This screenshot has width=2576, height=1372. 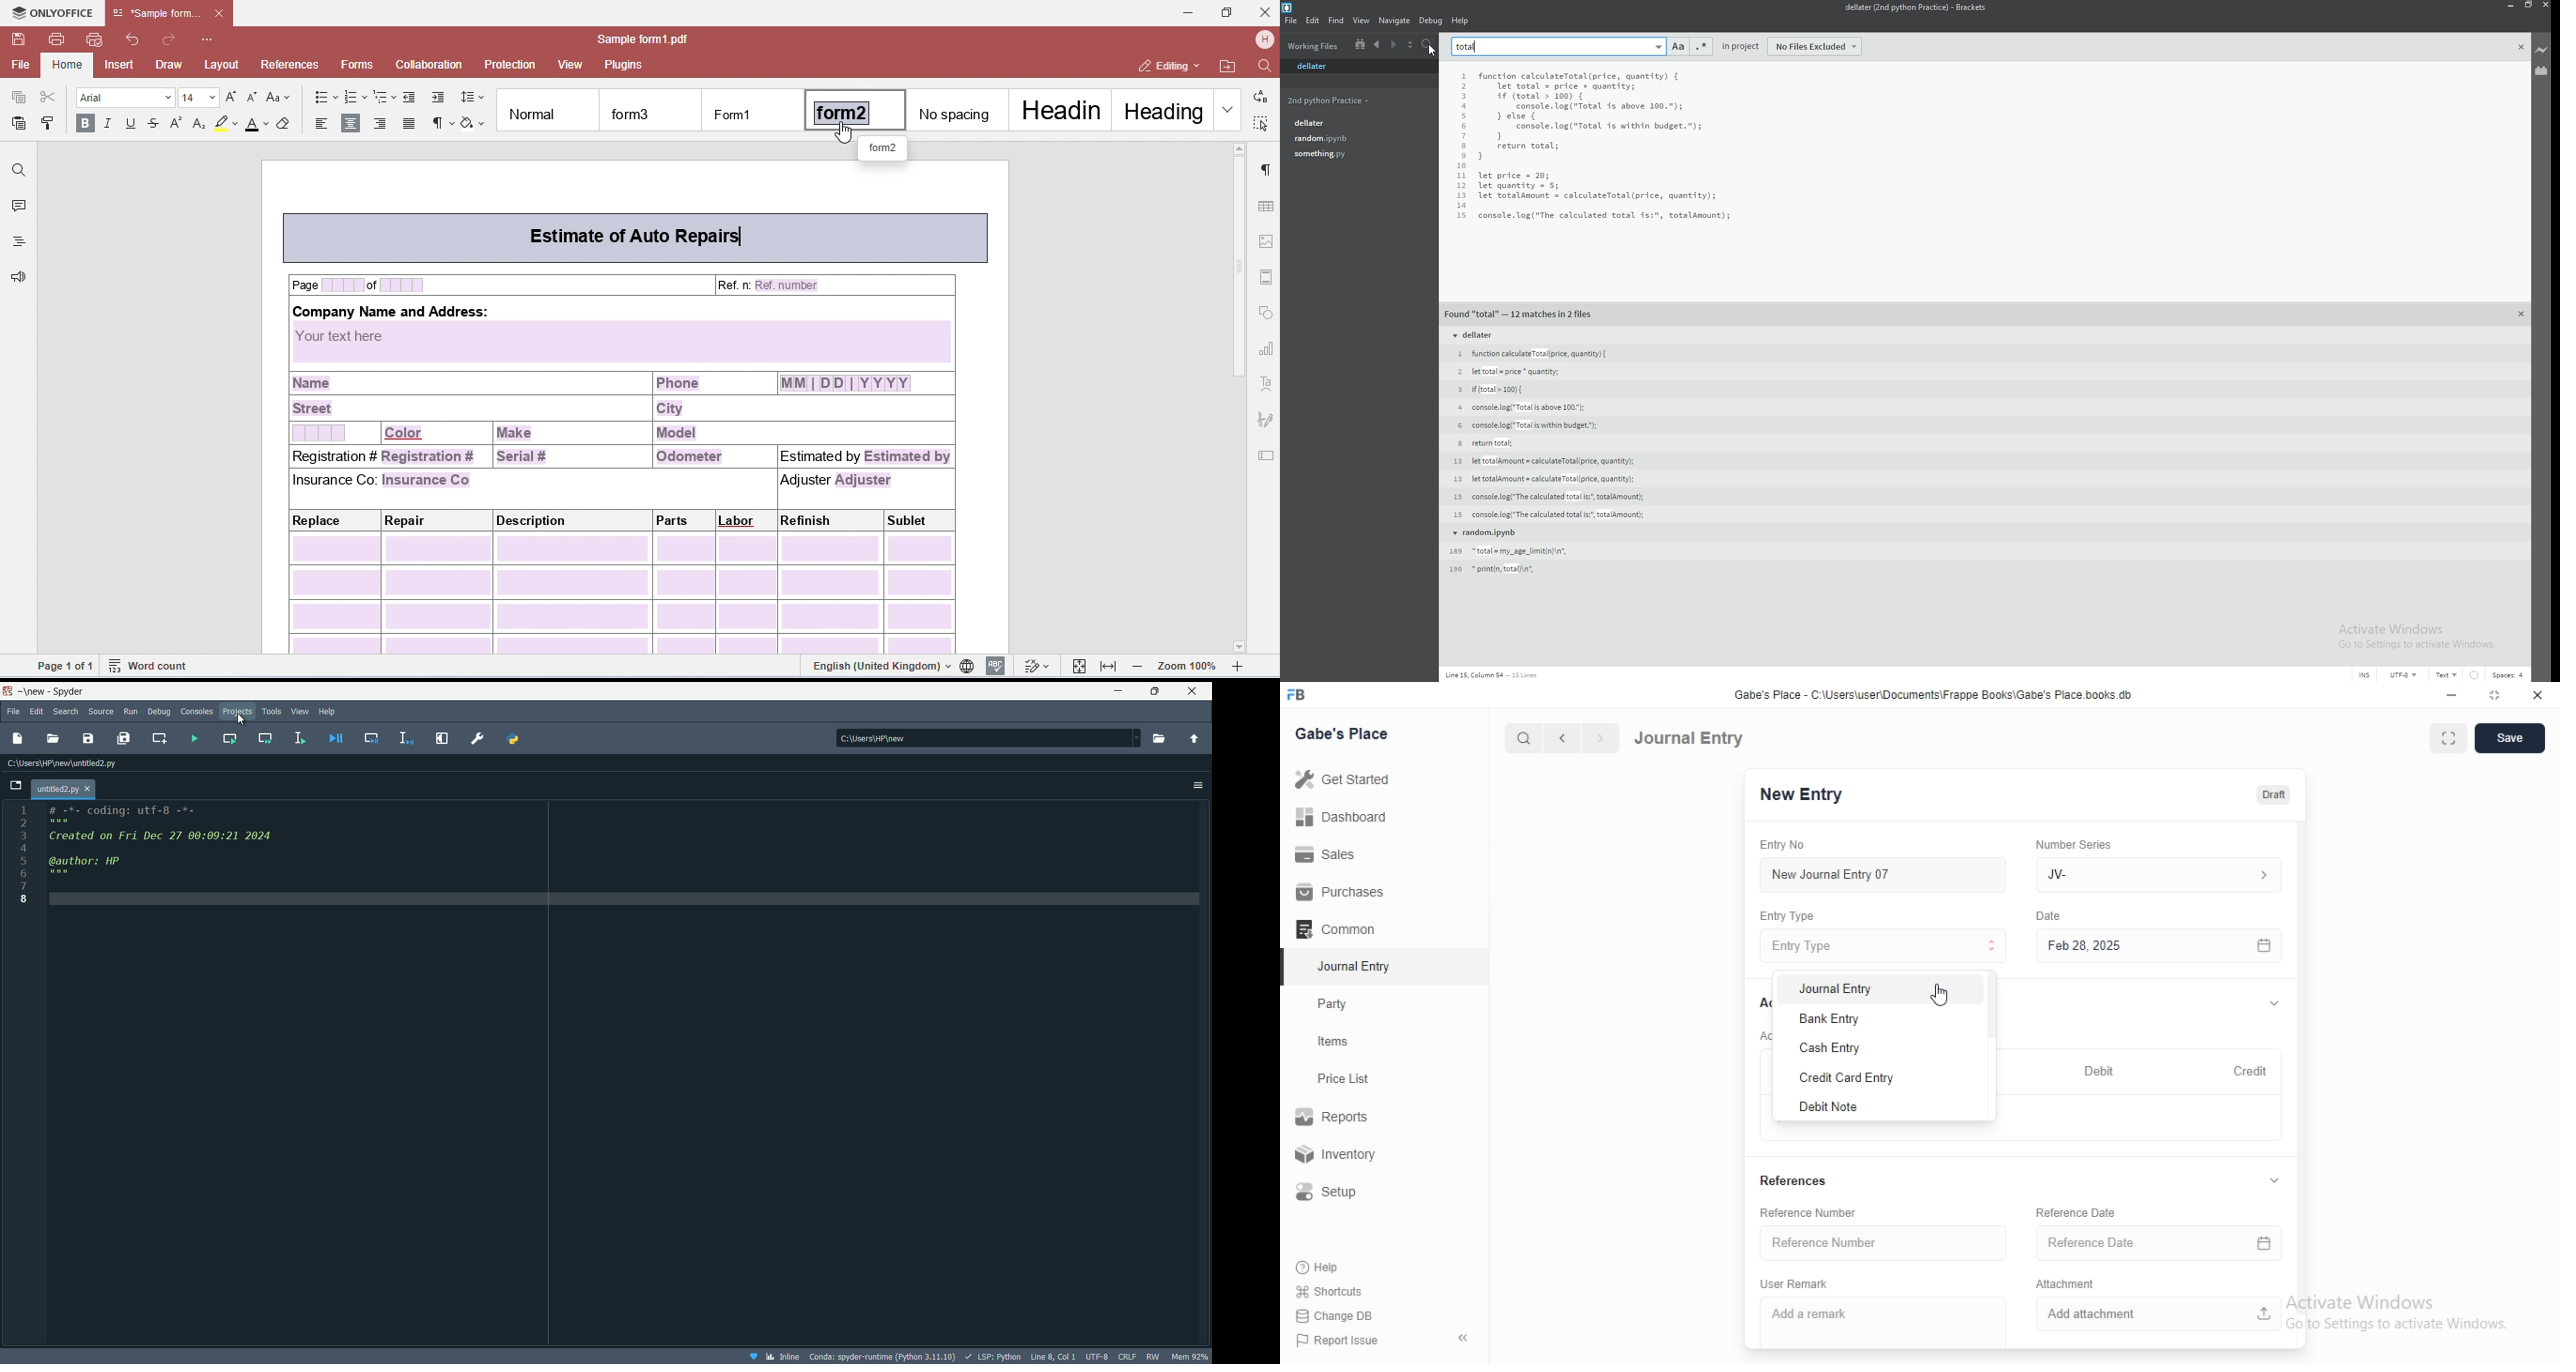 I want to click on app name, so click(x=49, y=692).